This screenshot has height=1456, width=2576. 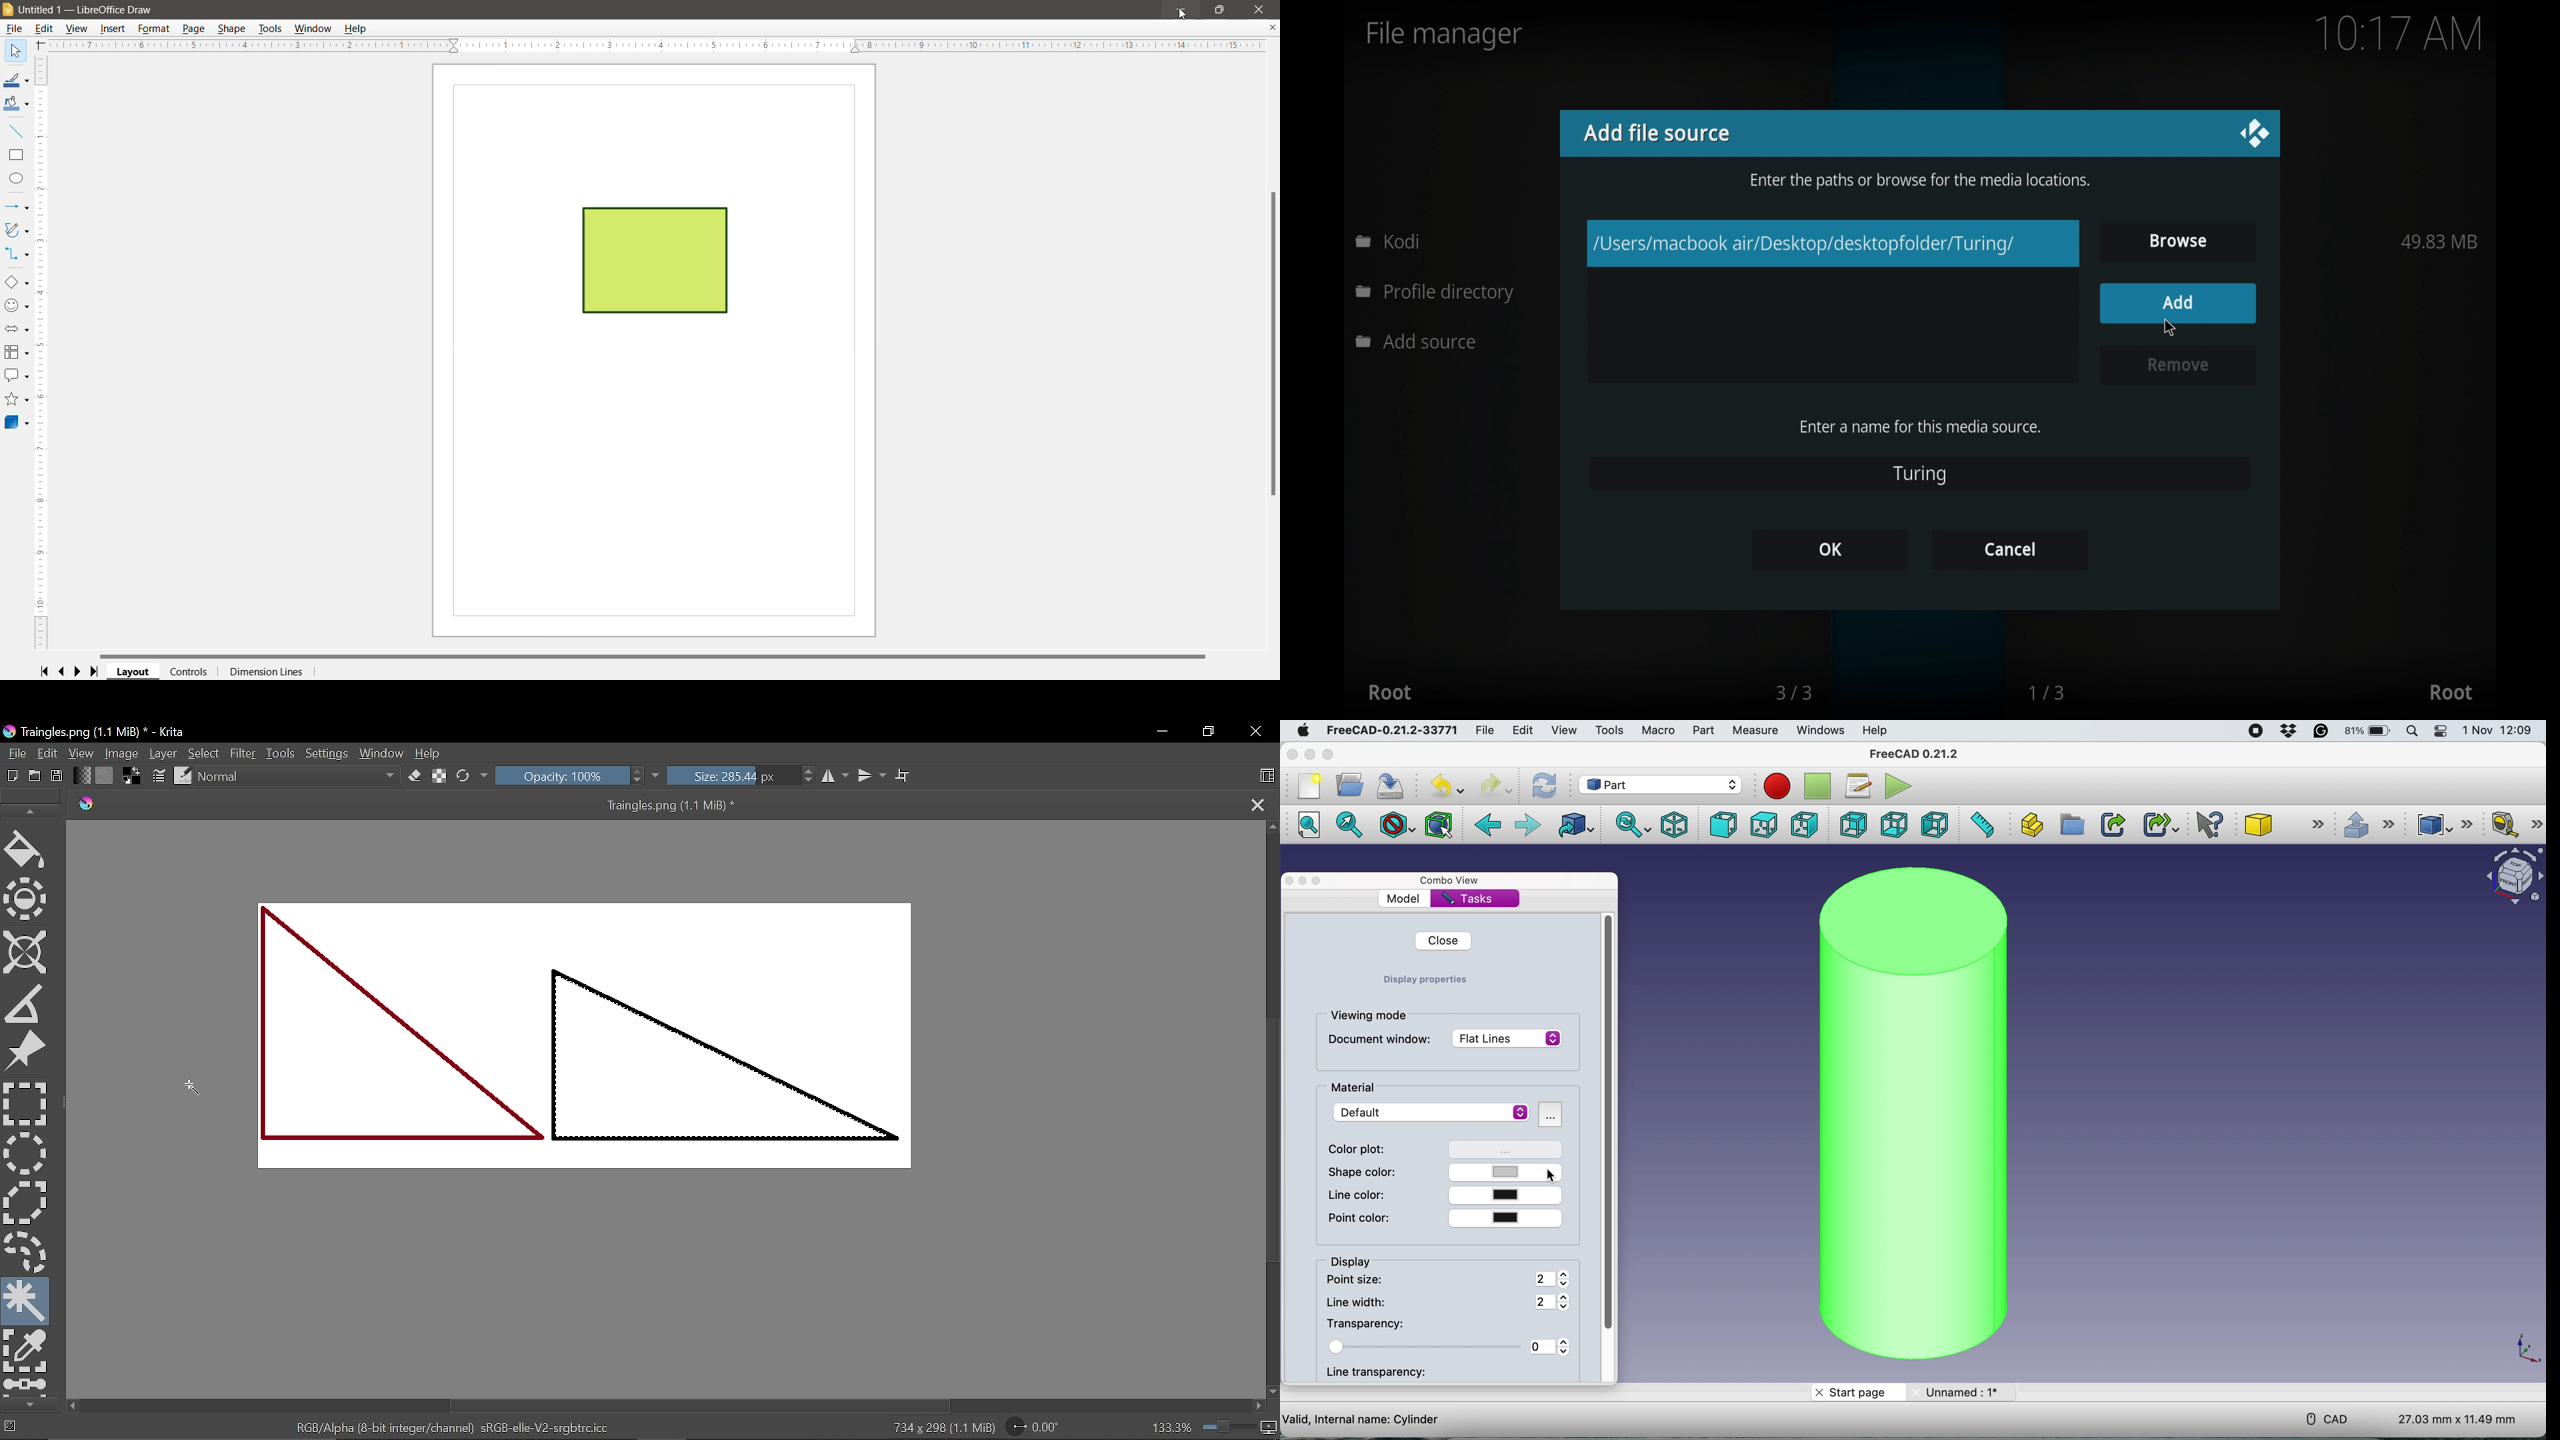 What do you see at coordinates (1219, 8) in the screenshot?
I see `Restore Down` at bounding box center [1219, 8].